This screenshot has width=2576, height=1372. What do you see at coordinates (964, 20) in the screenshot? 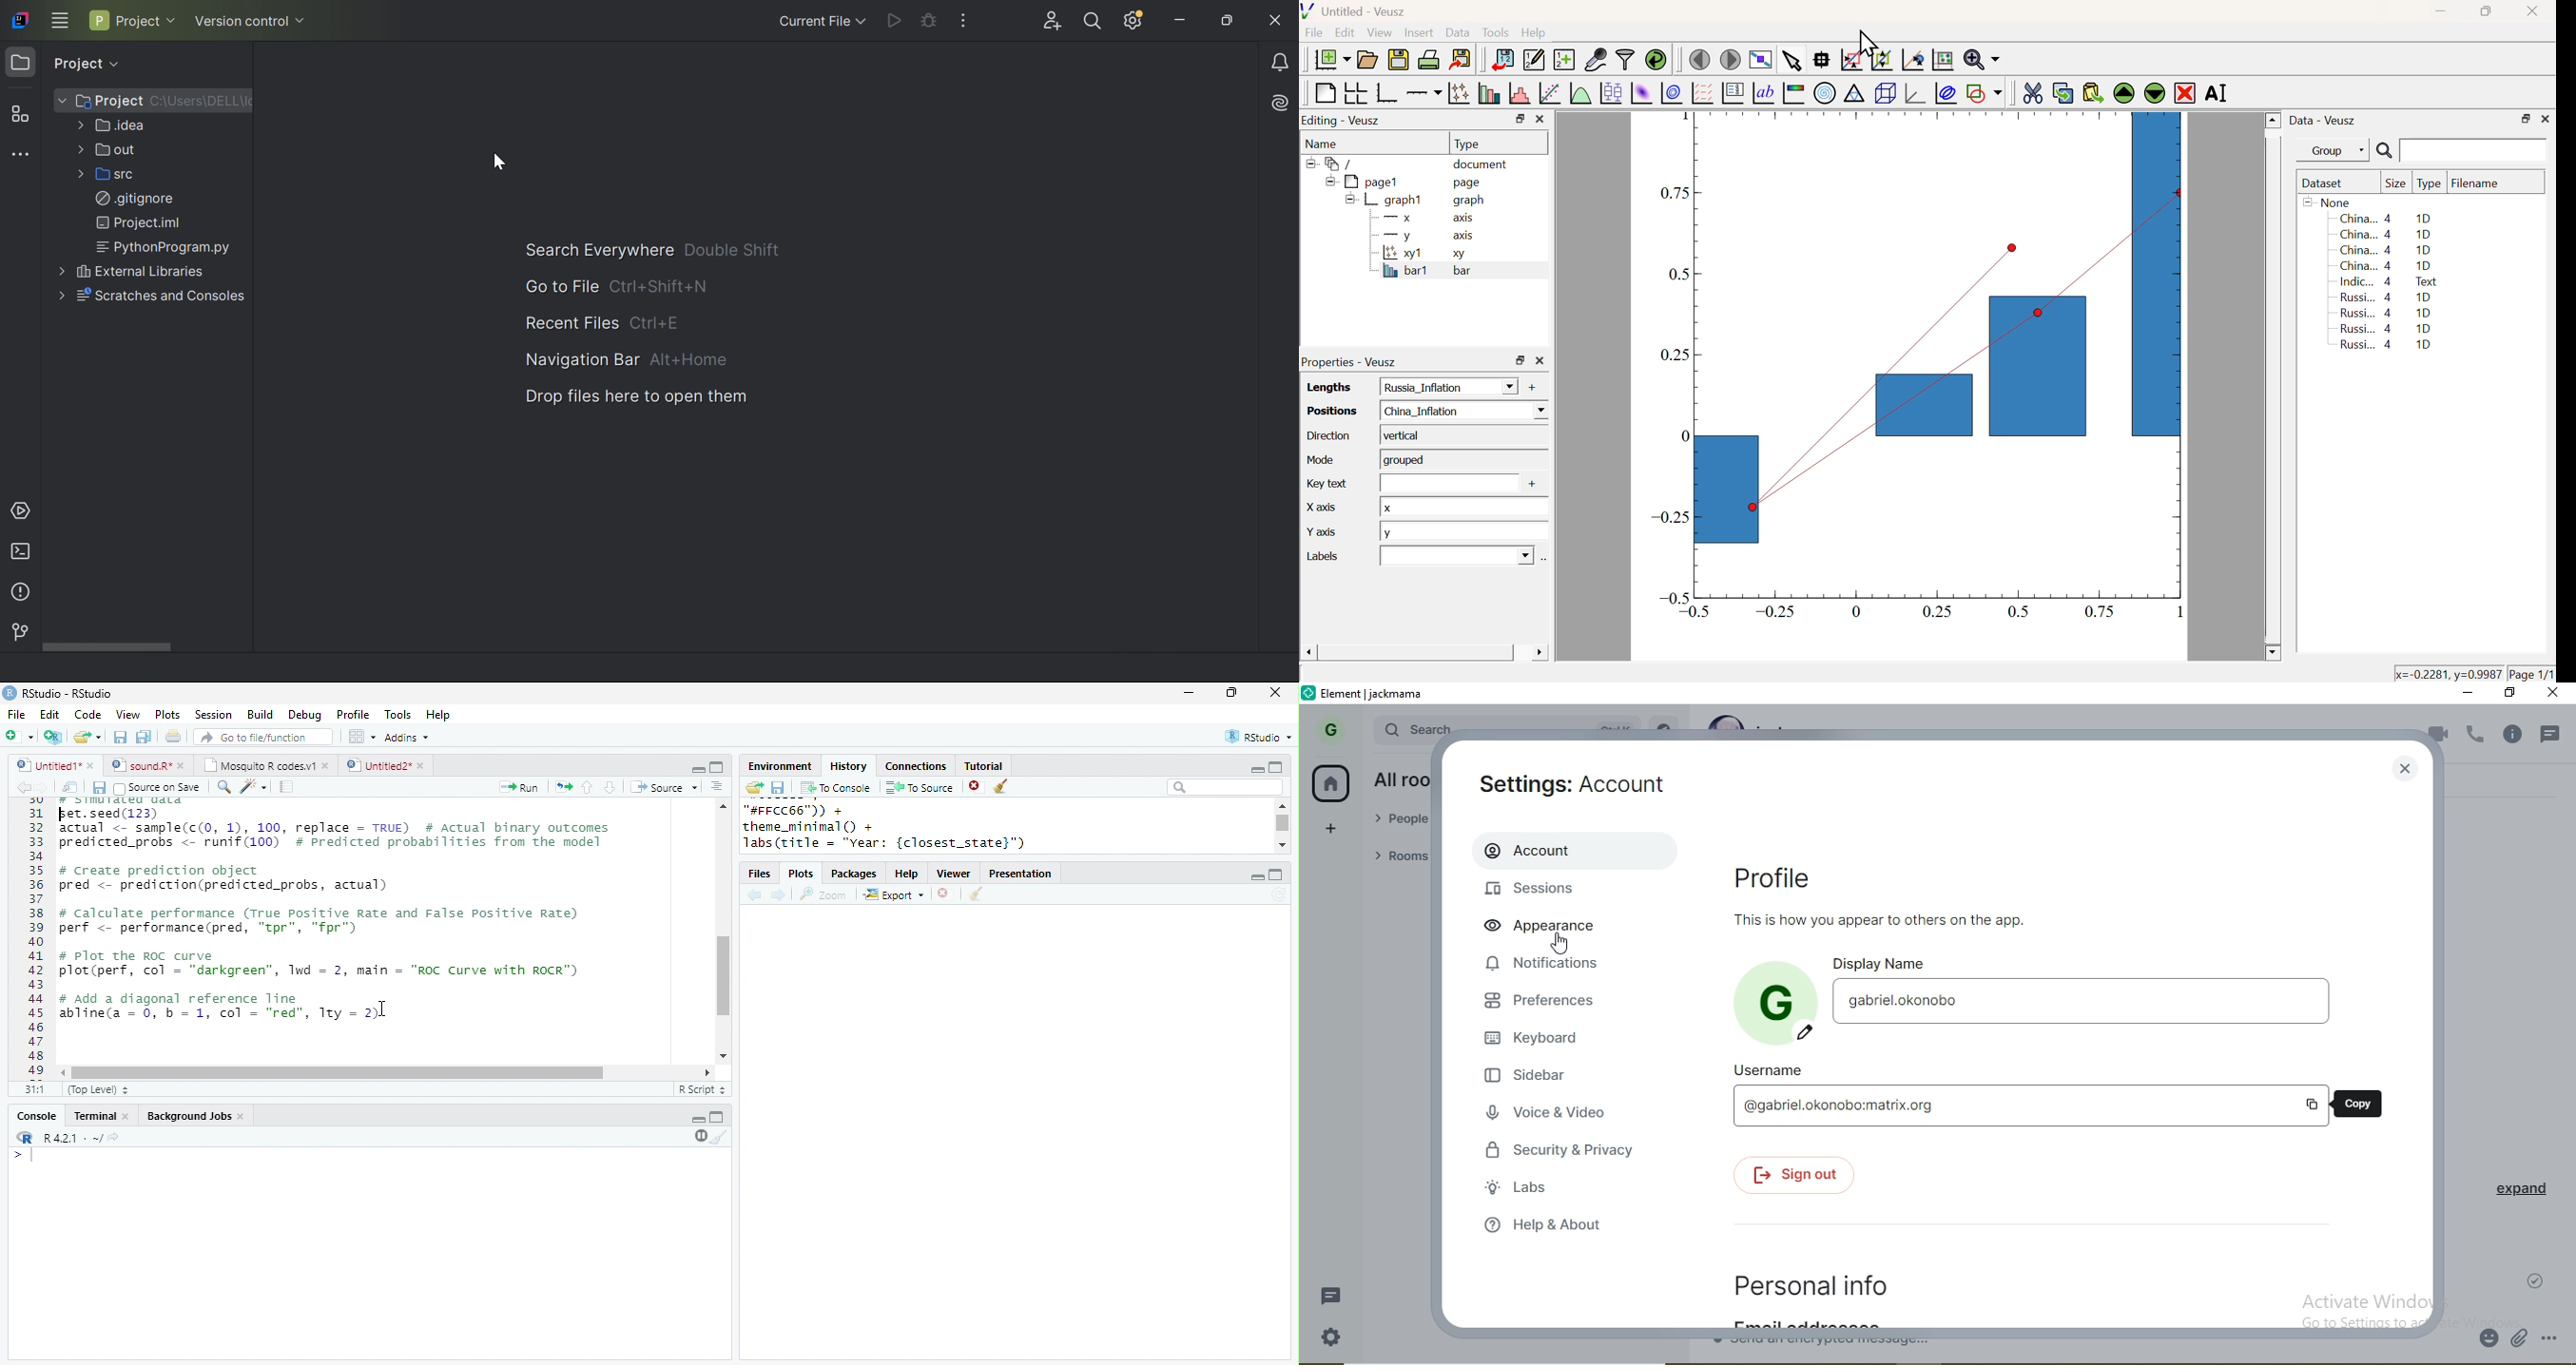
I see `More actions` at bounding box center [964, 20].